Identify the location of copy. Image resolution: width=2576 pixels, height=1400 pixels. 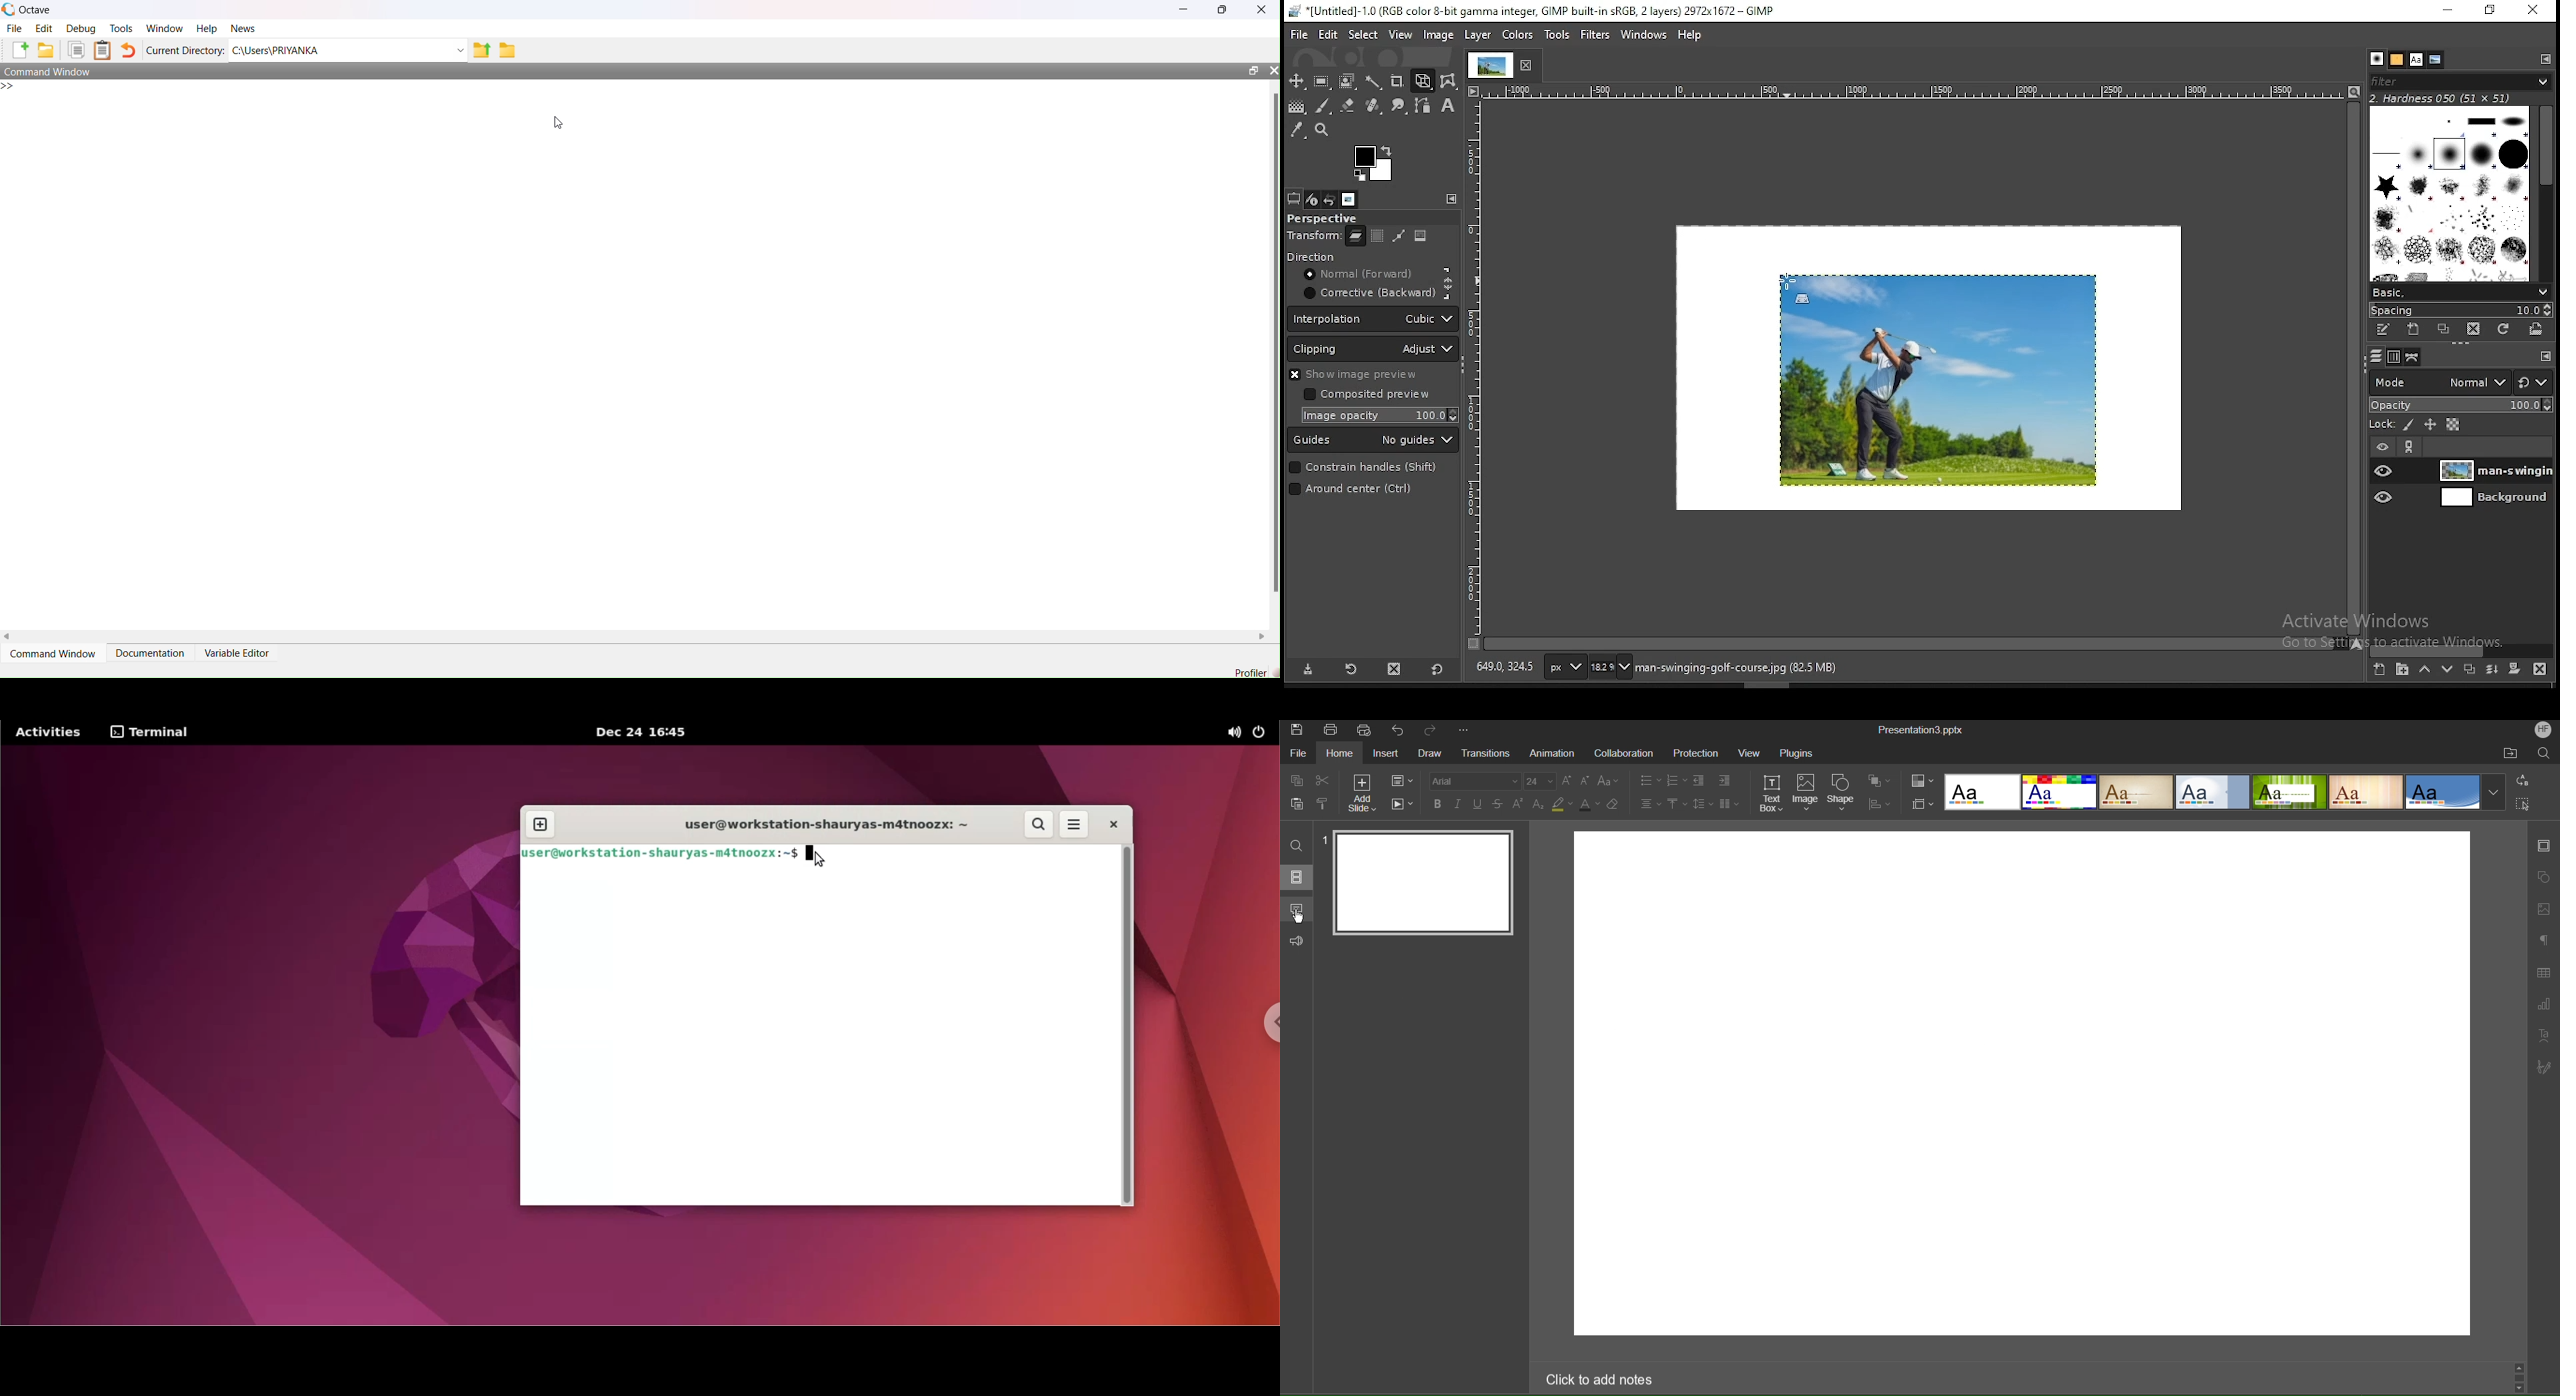
(73, 50).